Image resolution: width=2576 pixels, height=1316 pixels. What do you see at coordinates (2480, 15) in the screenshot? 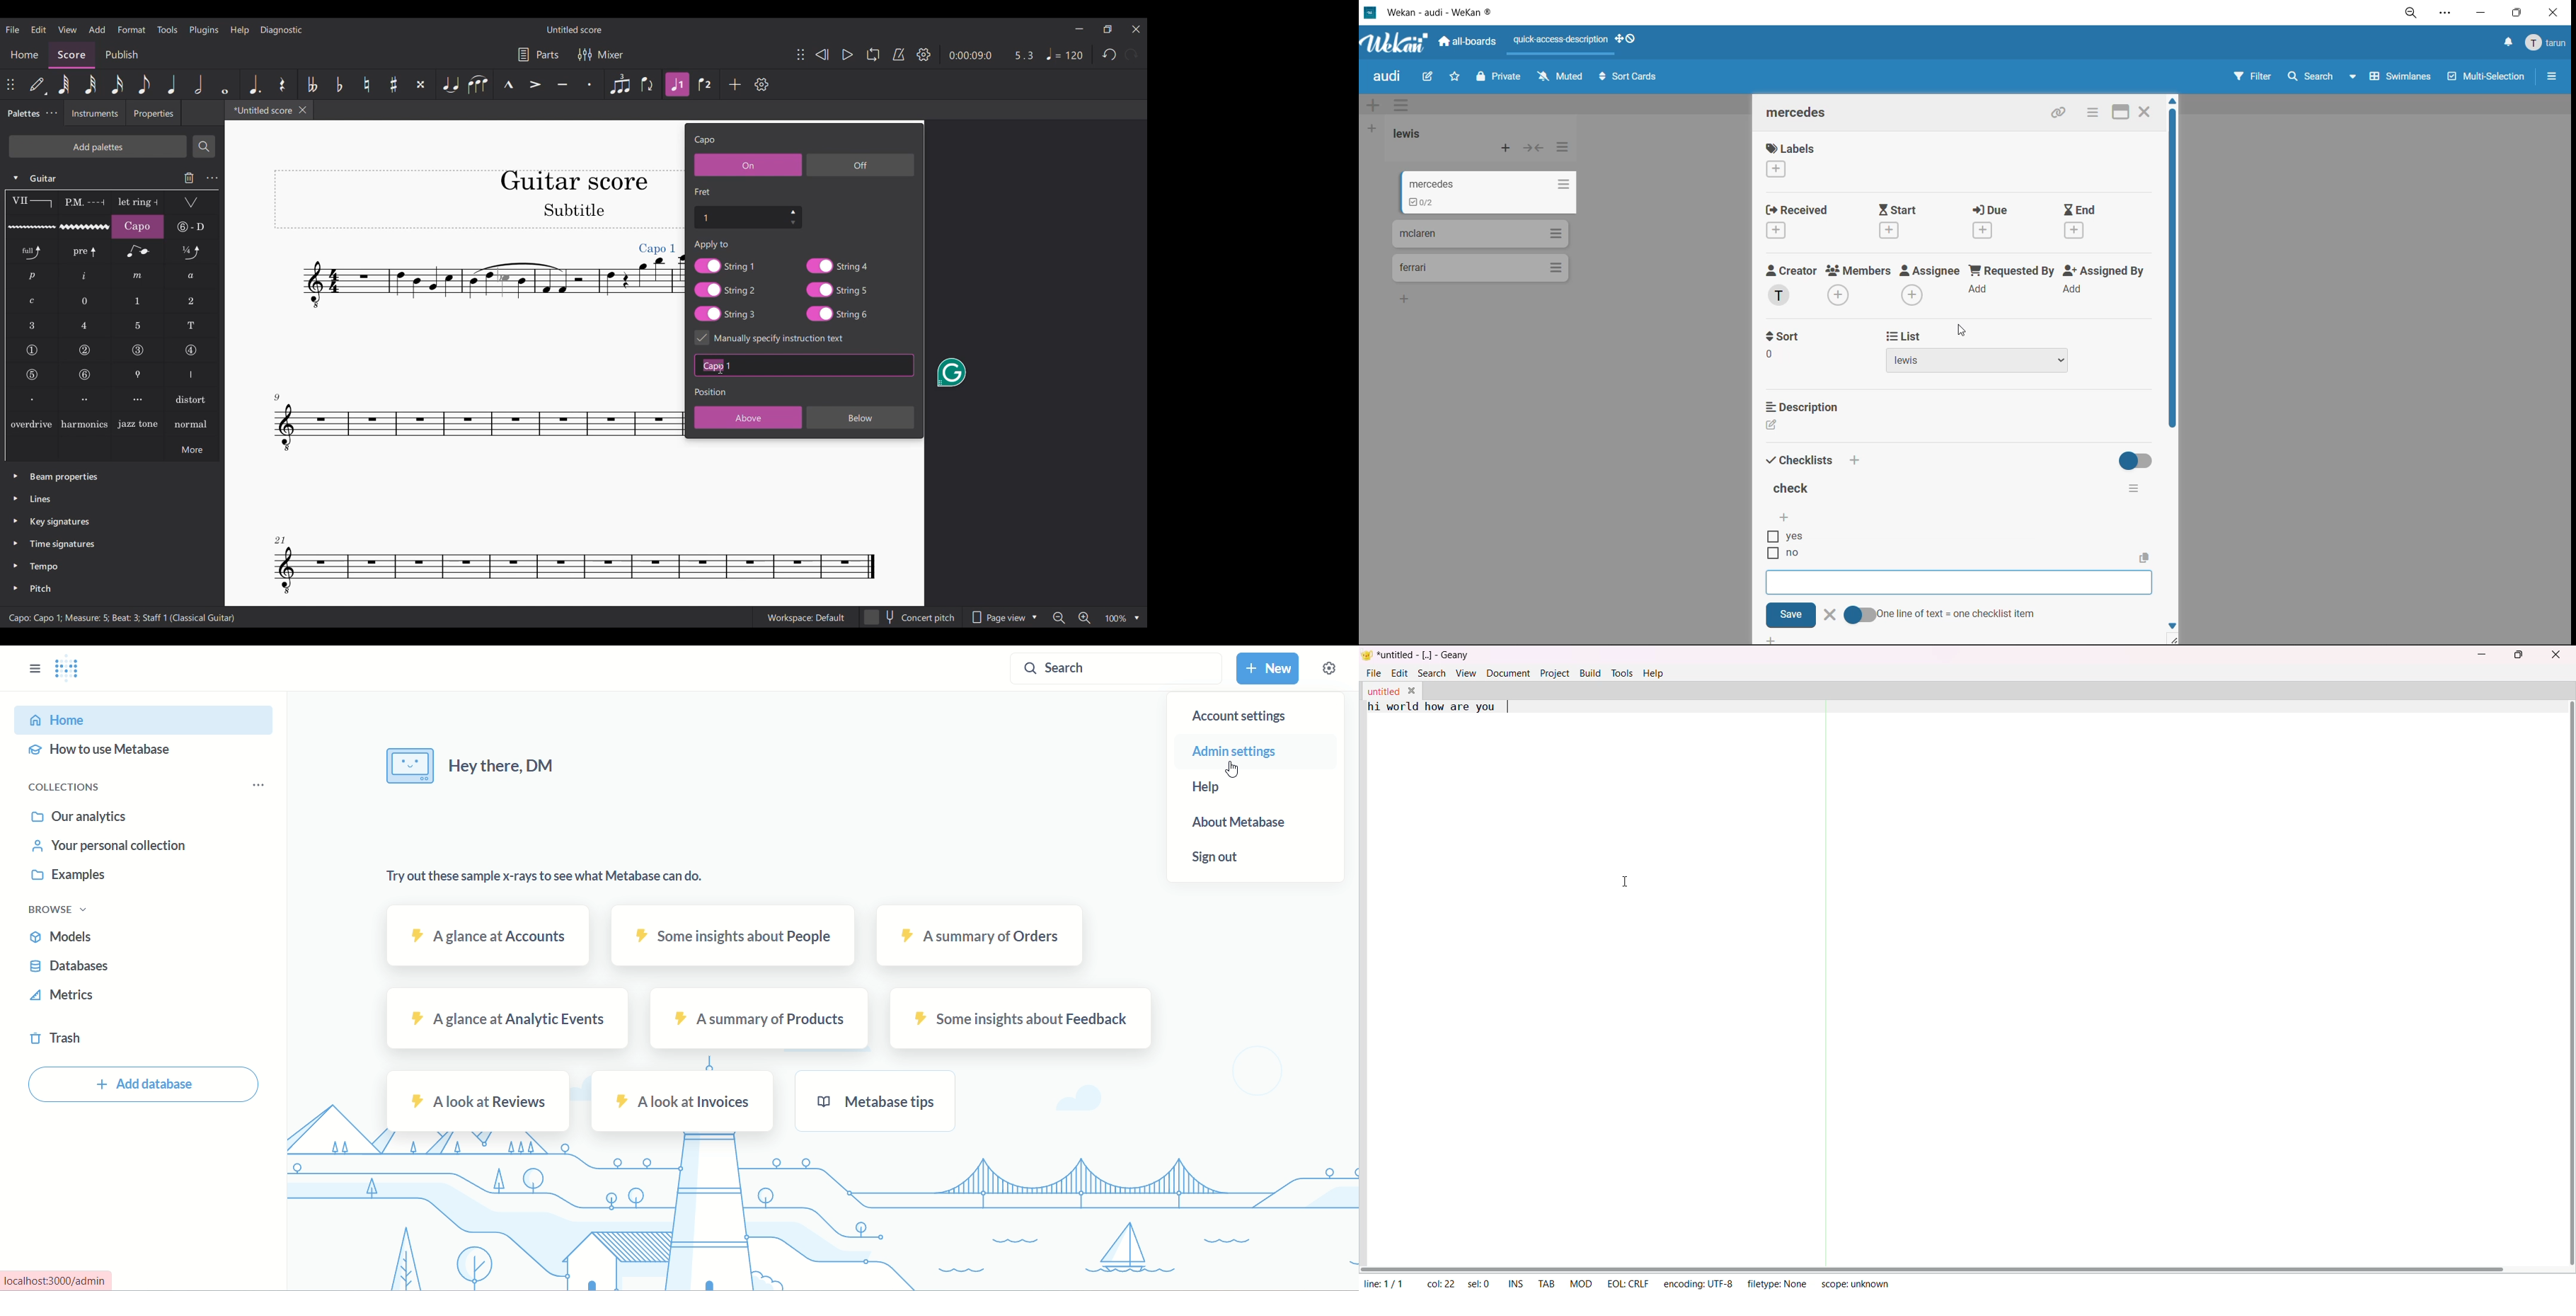
I see `minimize` at bounding box center [2480, 15].